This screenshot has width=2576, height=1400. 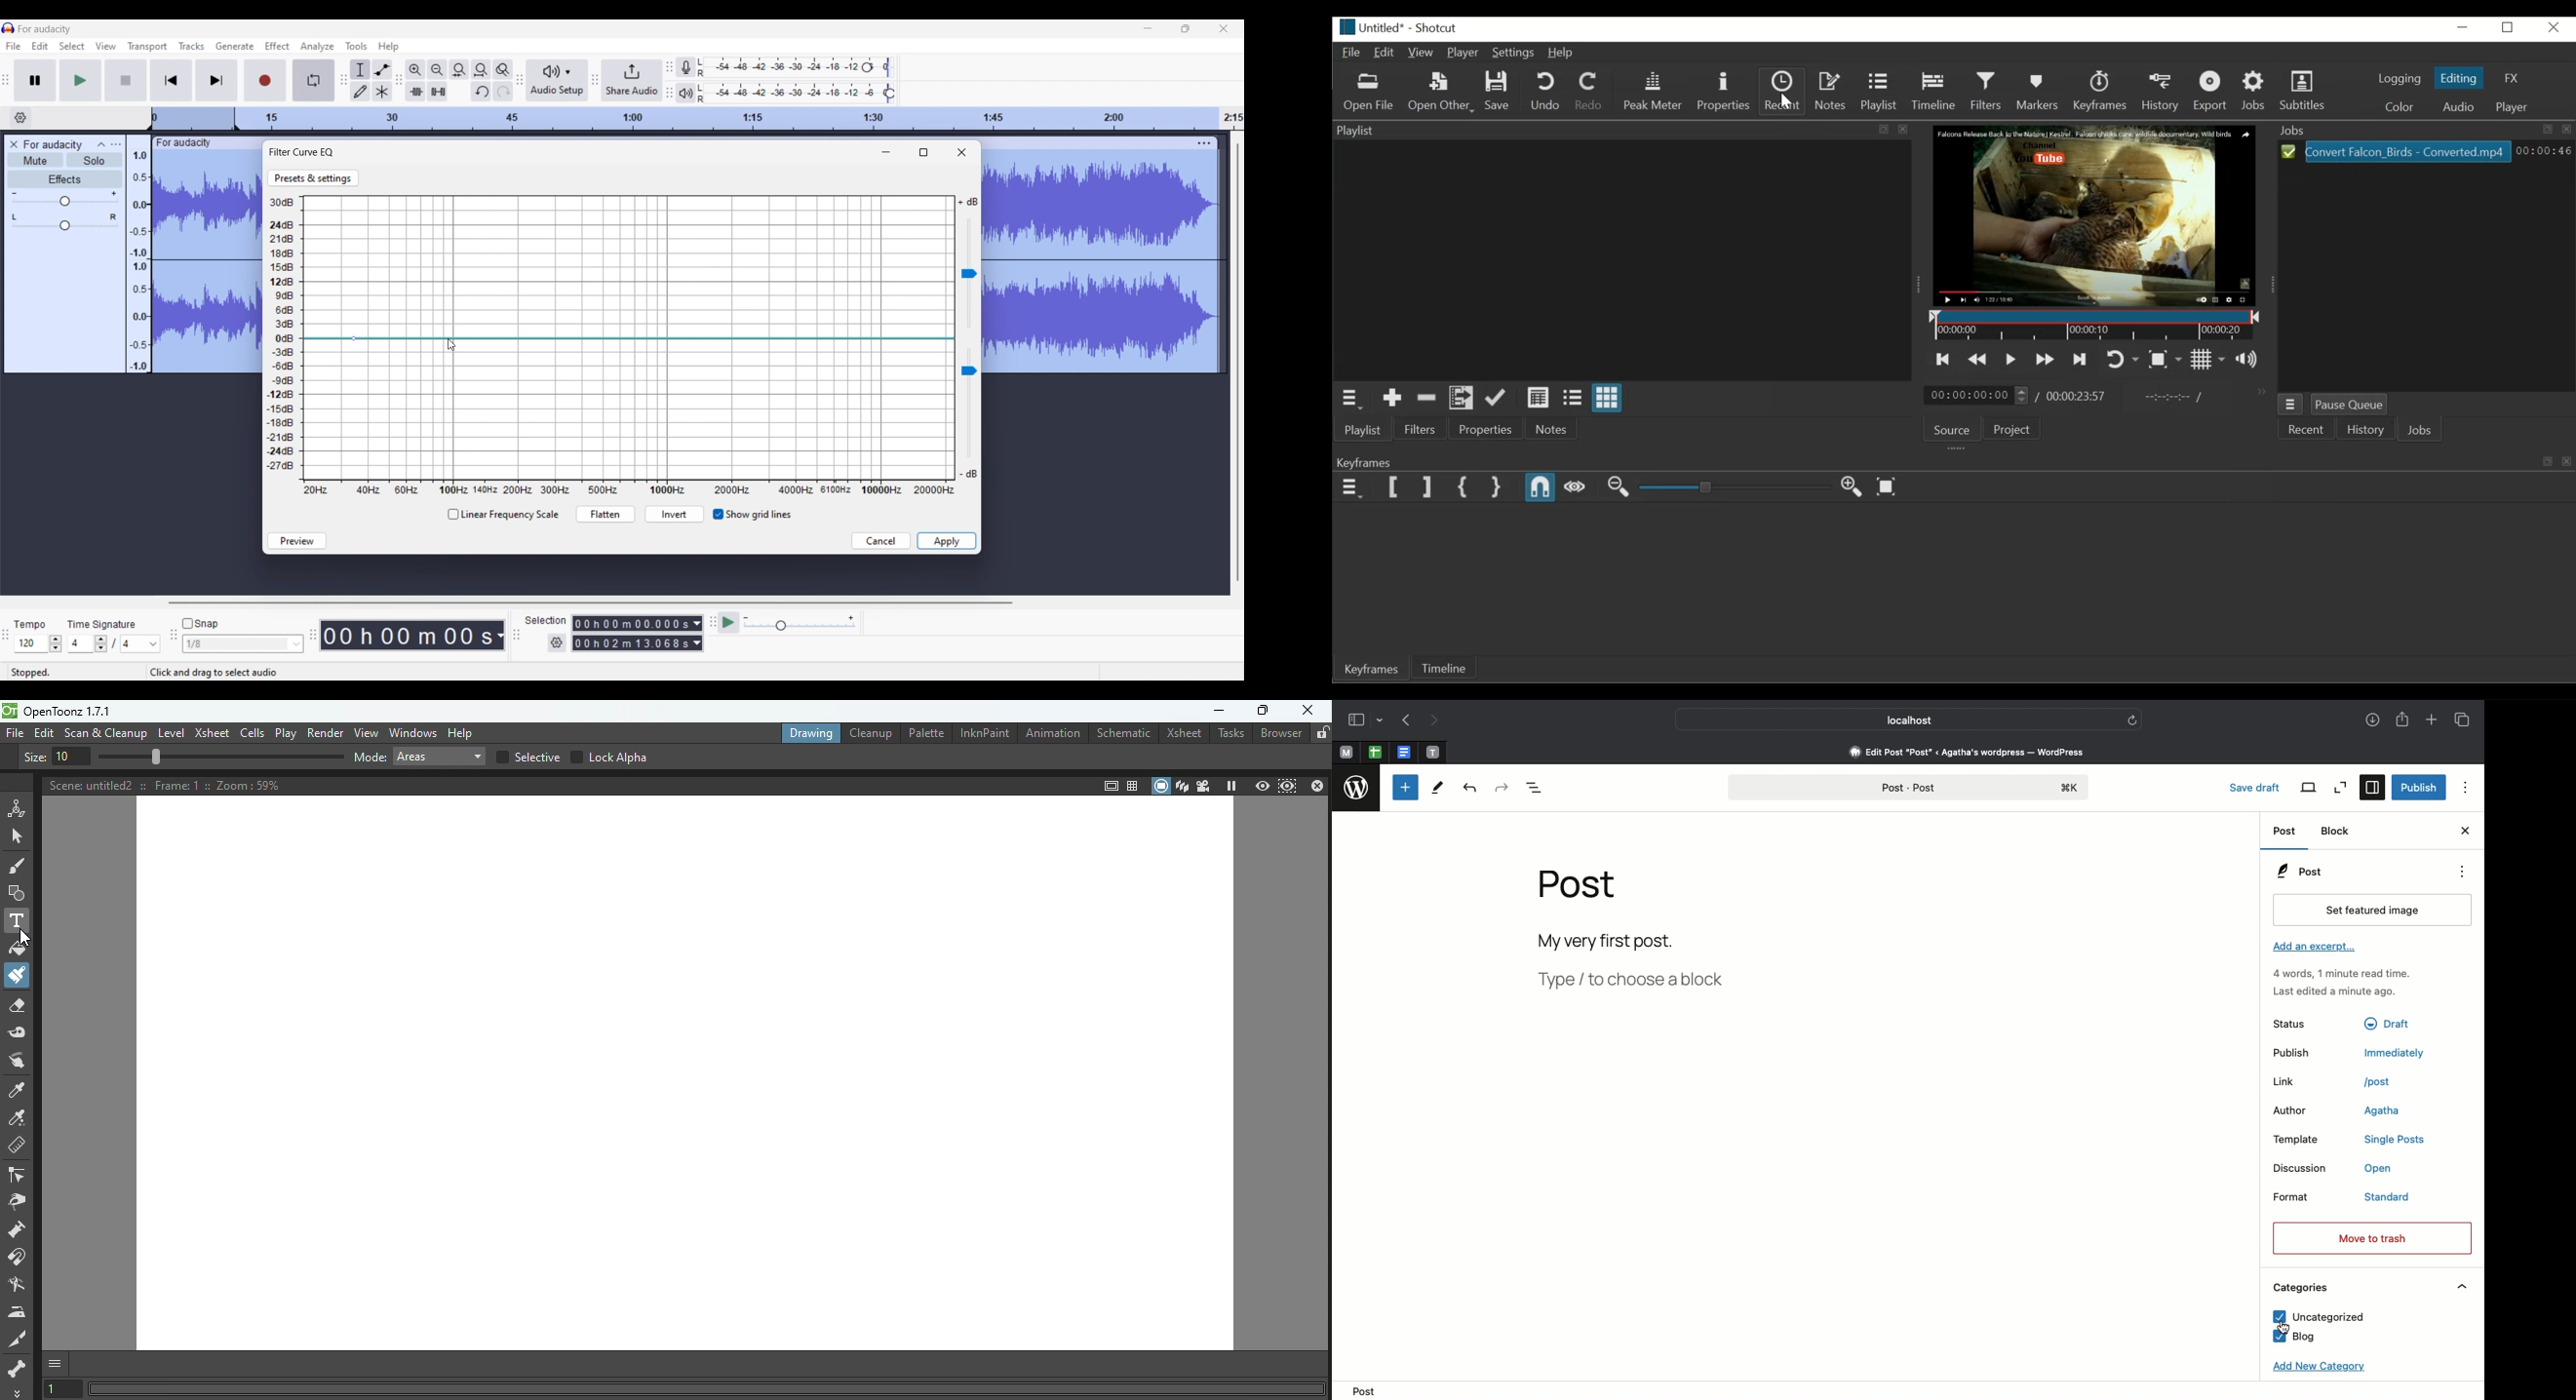 I want to click on Playback level header, so click(x=891, y=93).